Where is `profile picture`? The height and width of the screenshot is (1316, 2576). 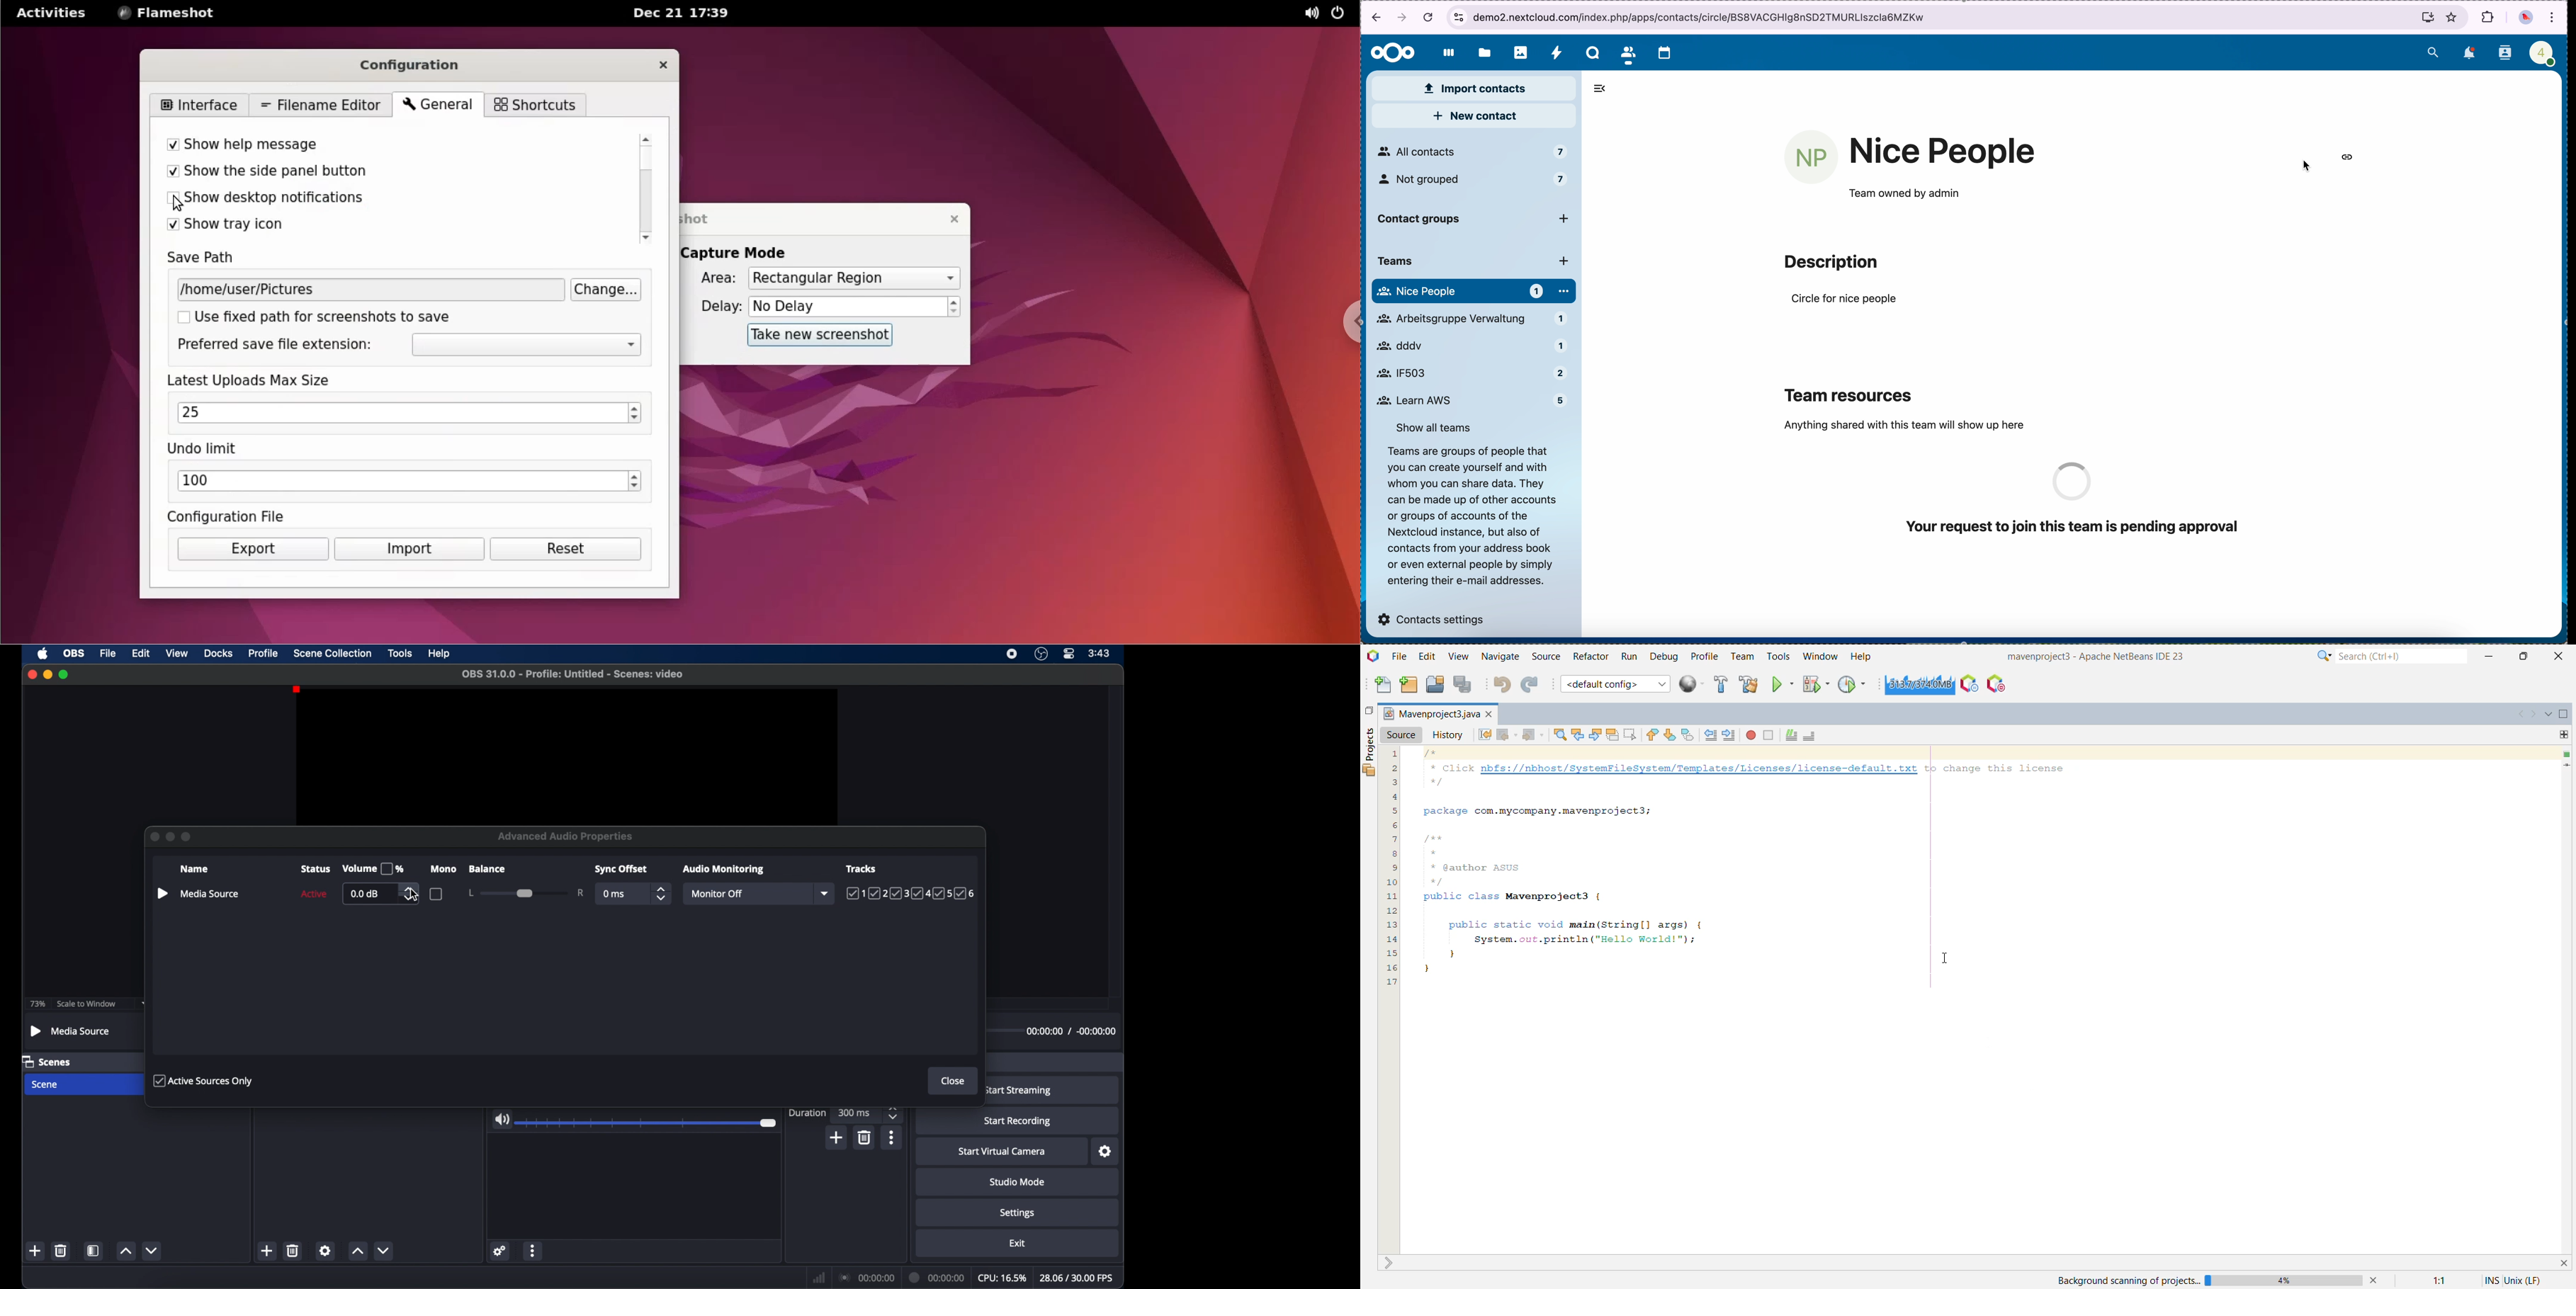 profile picture is located at coordinates (2525, 18).